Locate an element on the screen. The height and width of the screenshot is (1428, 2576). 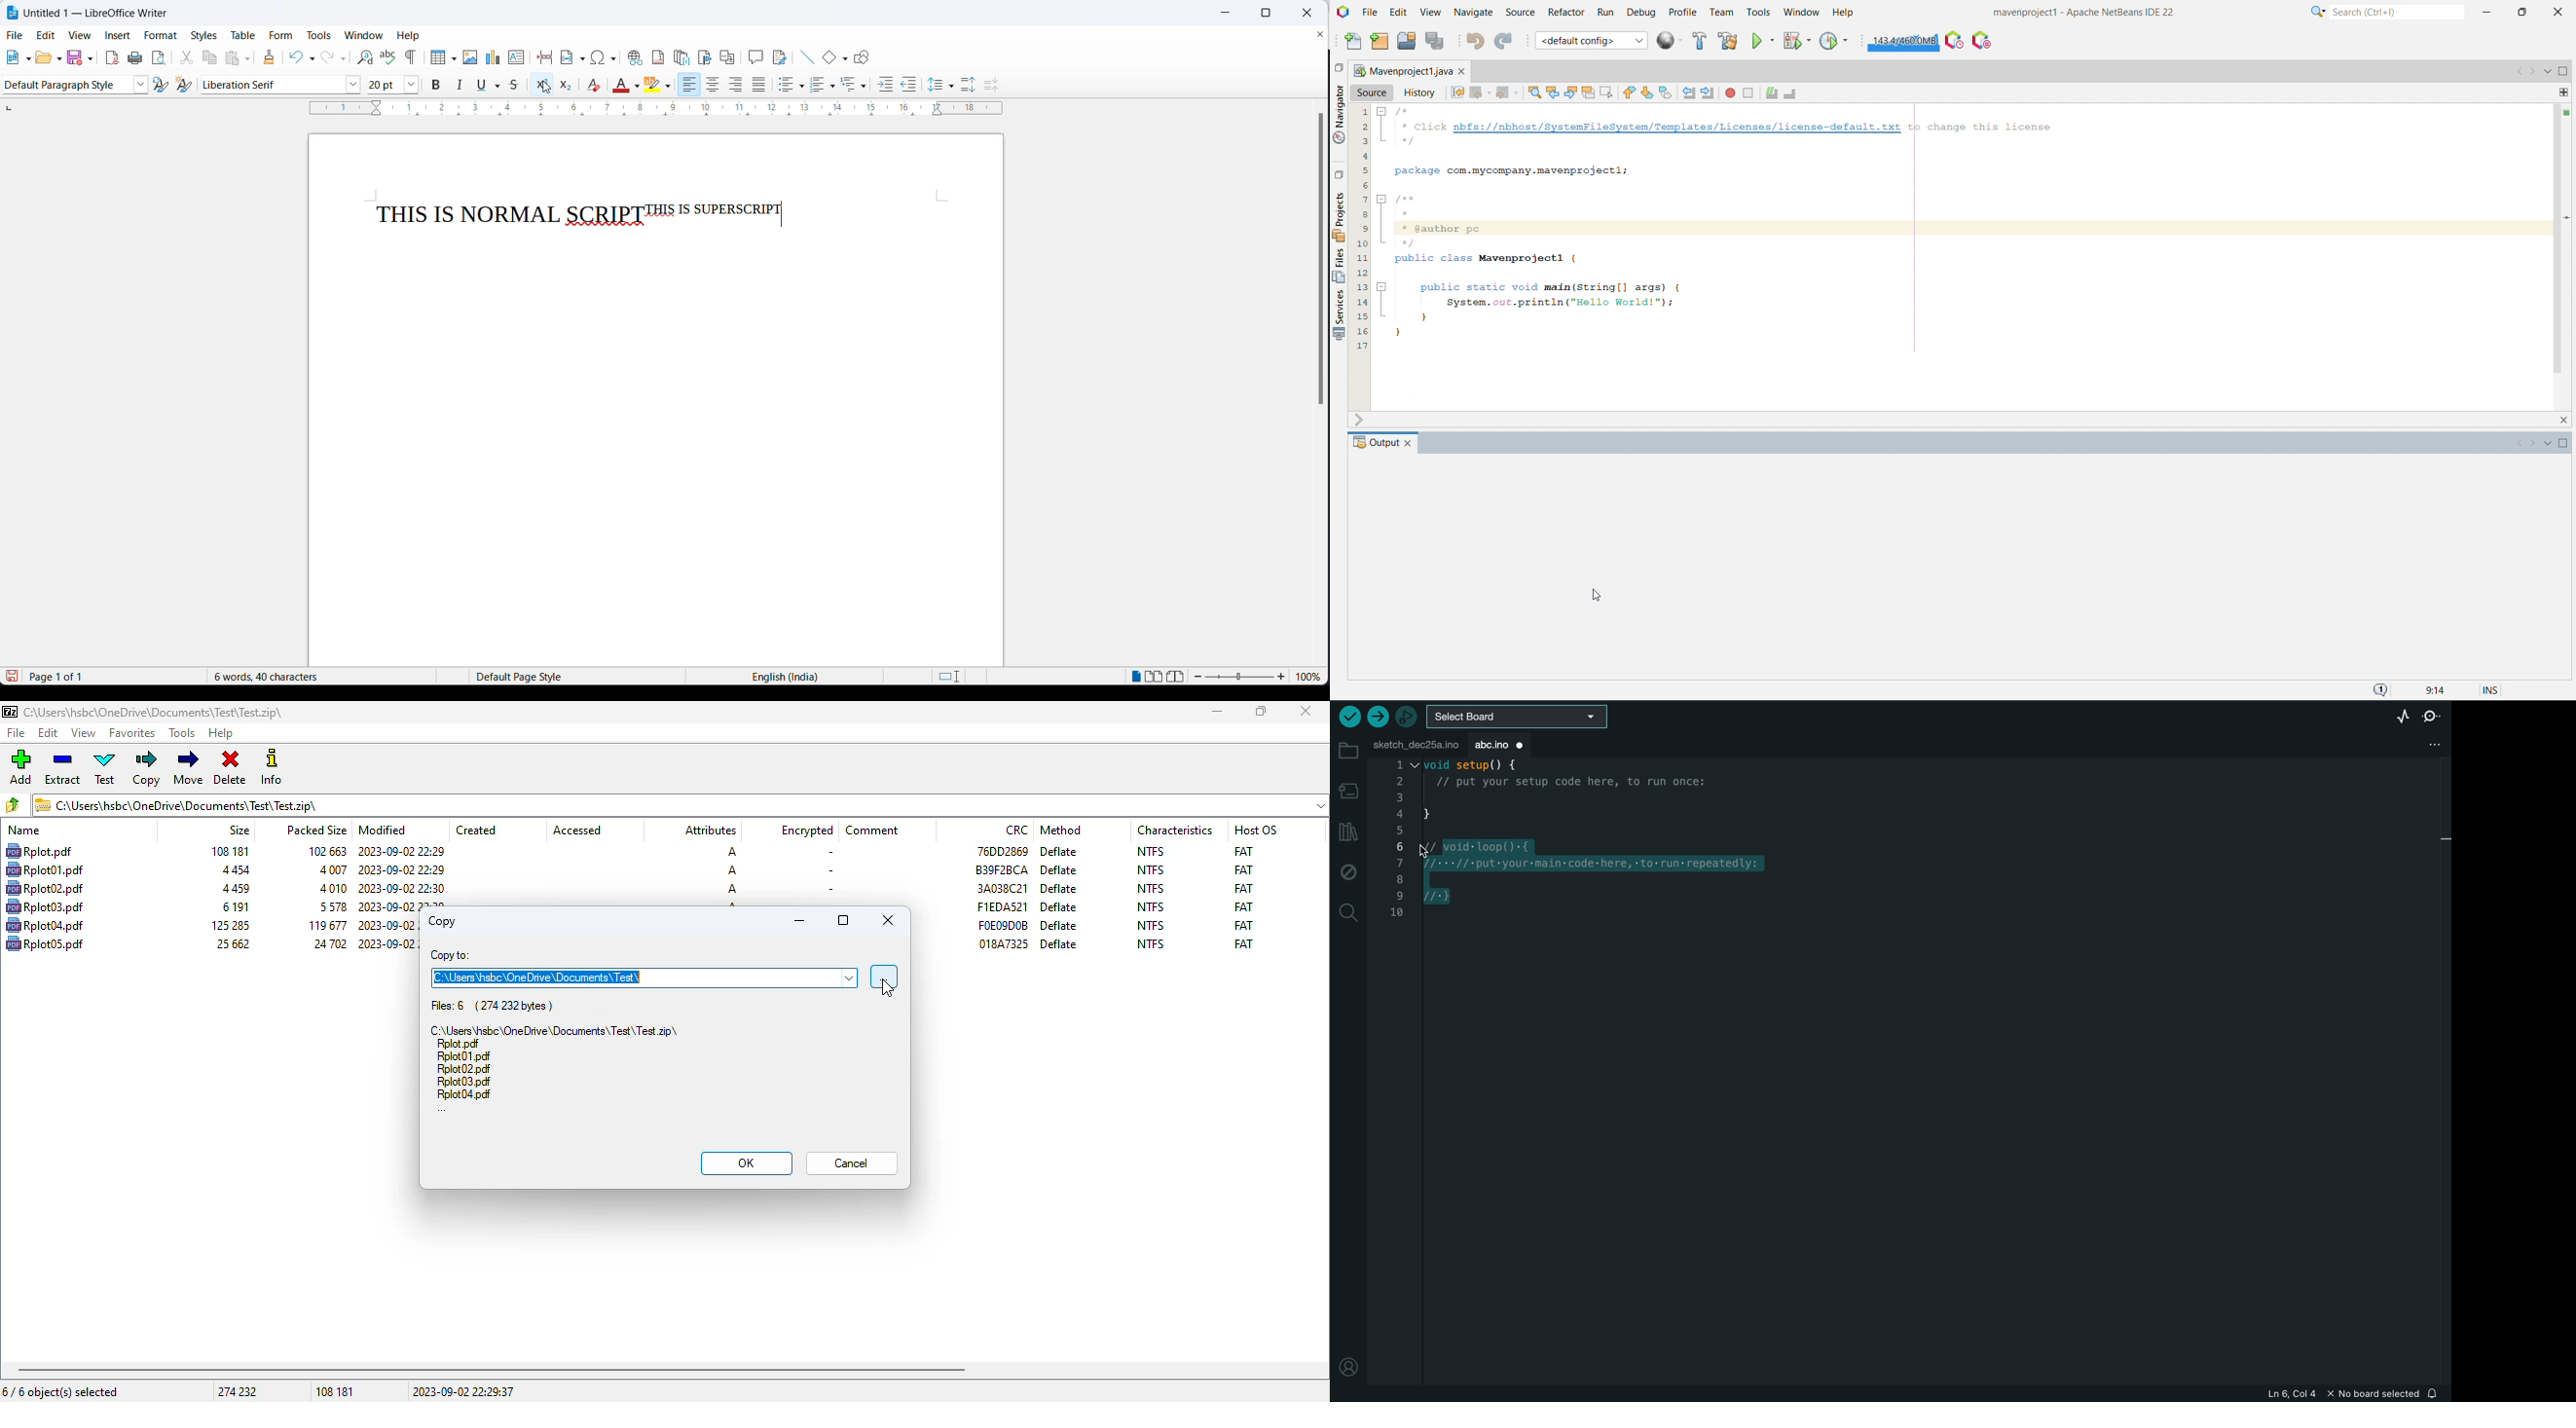
A is located at coordinates (732, 889).